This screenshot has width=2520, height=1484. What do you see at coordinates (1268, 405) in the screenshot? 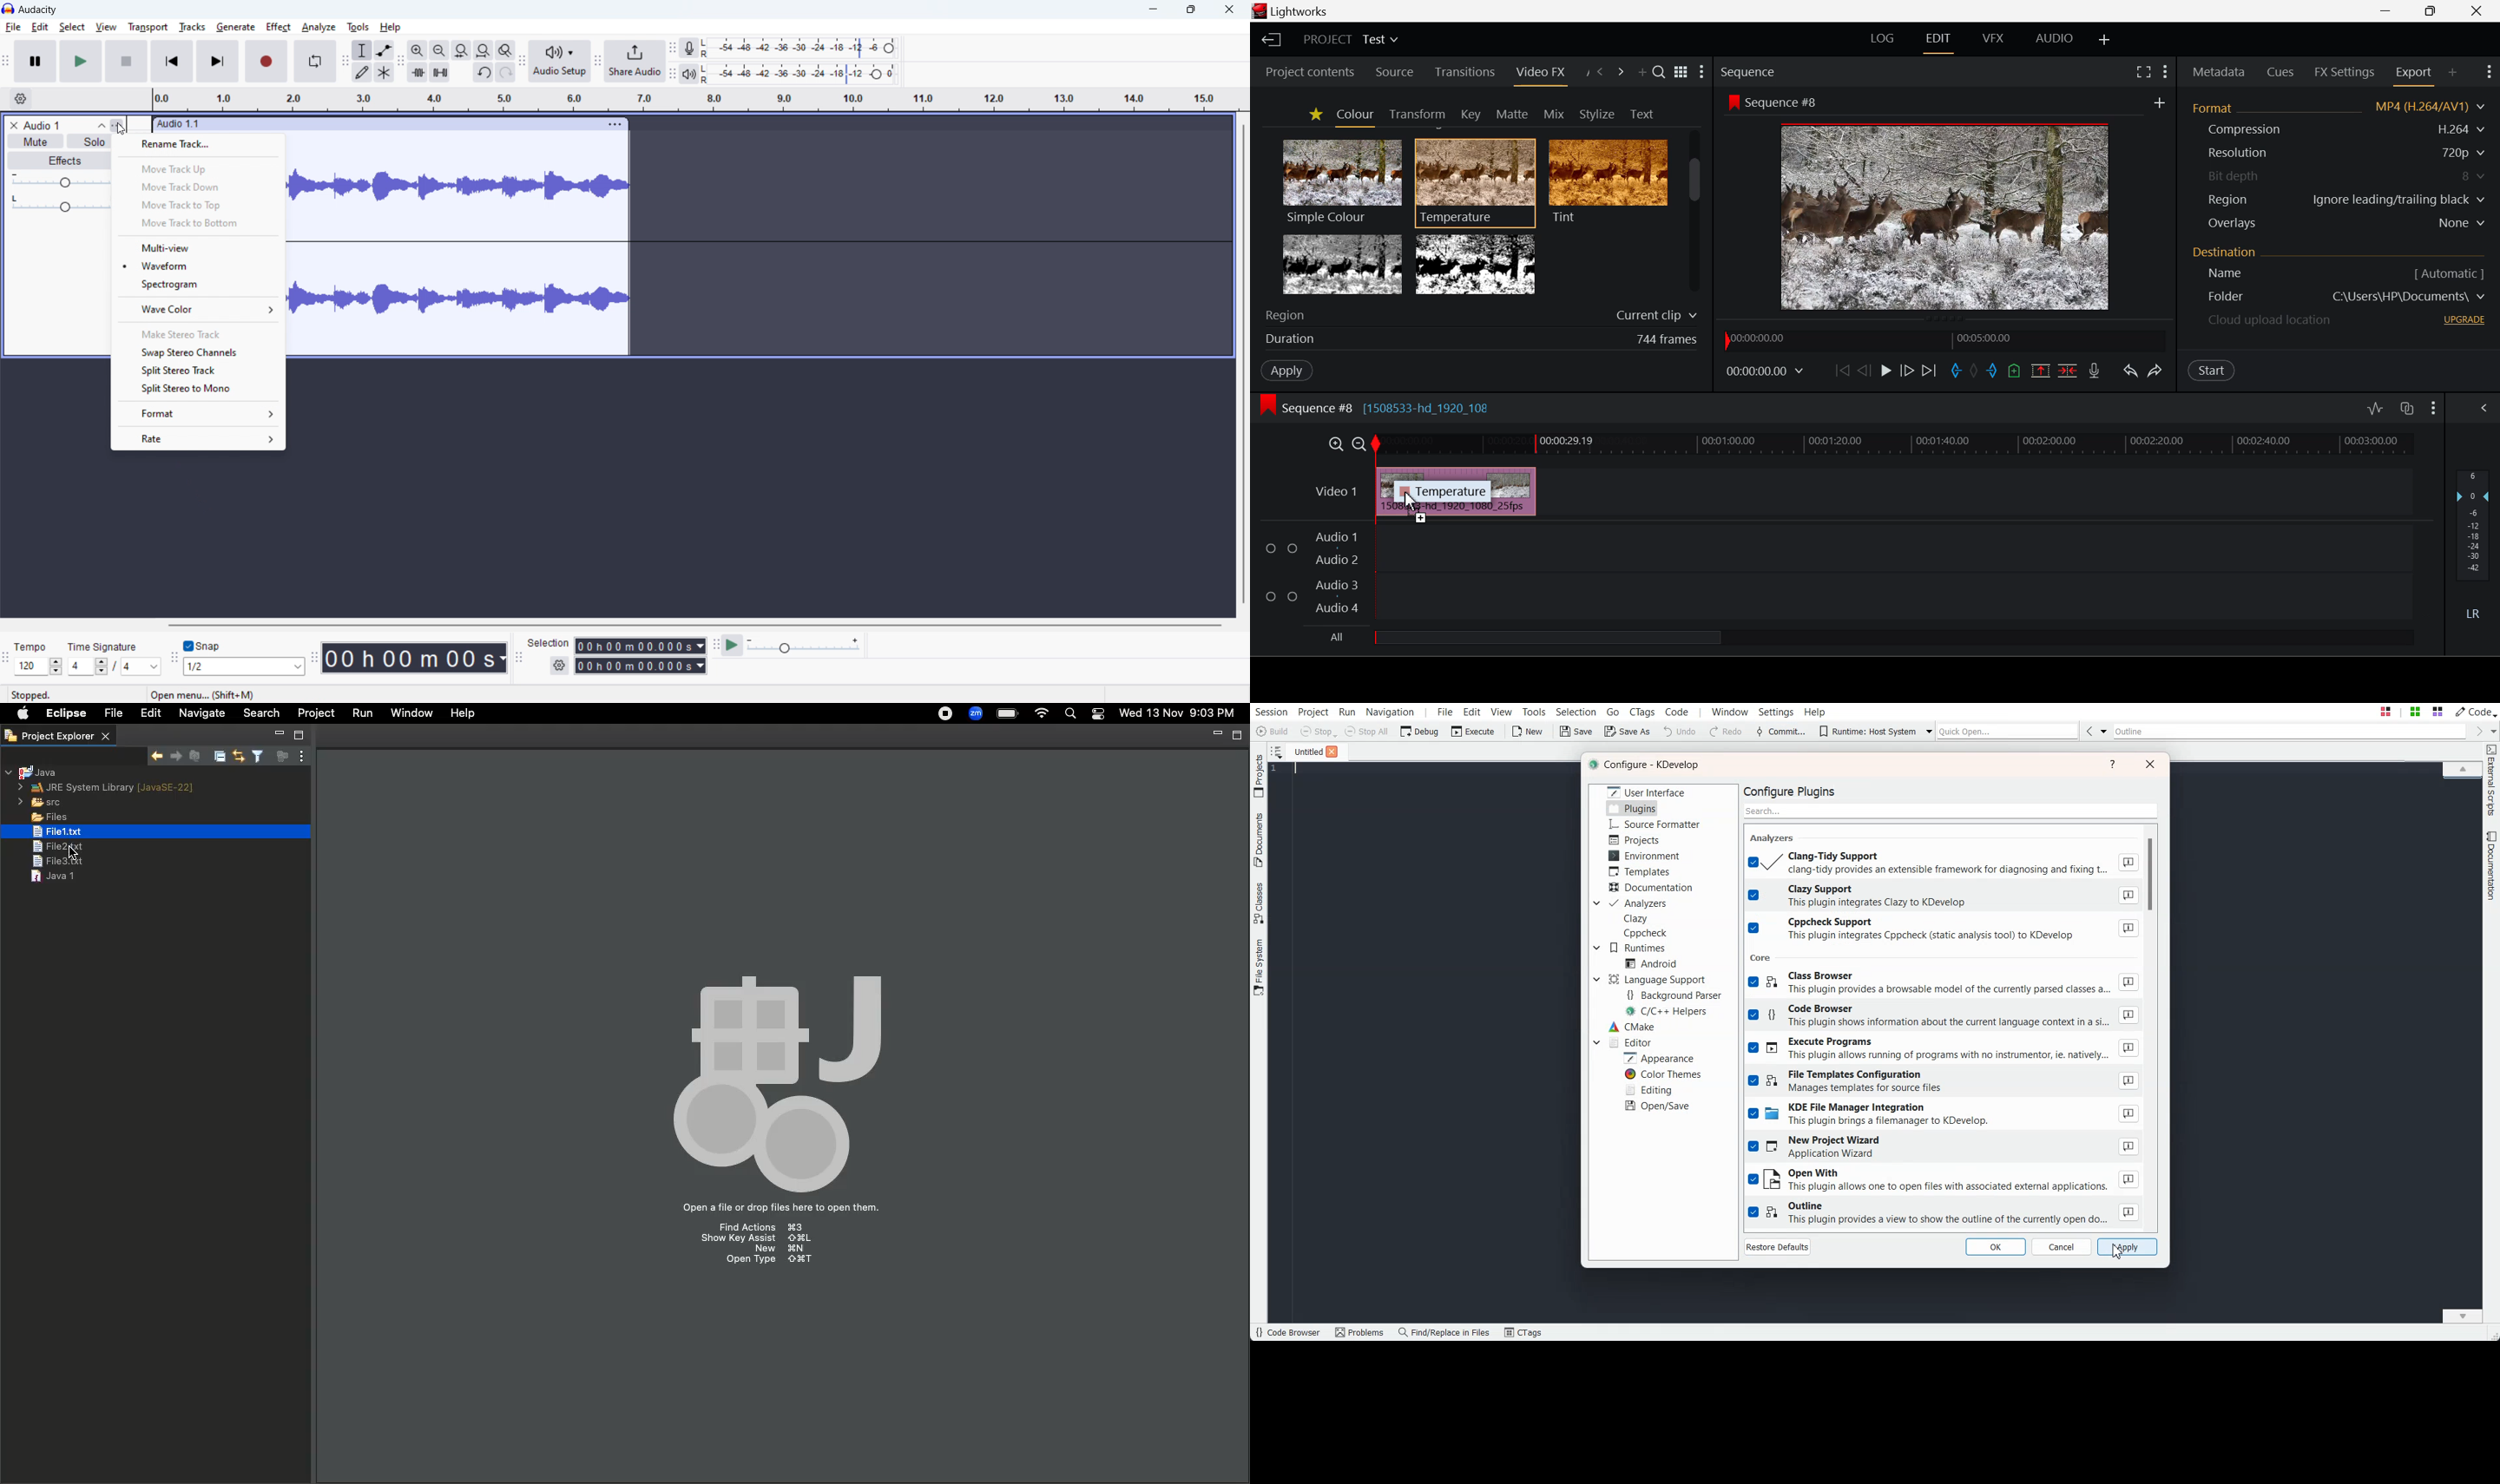
I see `icon` at bounding box center [1268, 405].